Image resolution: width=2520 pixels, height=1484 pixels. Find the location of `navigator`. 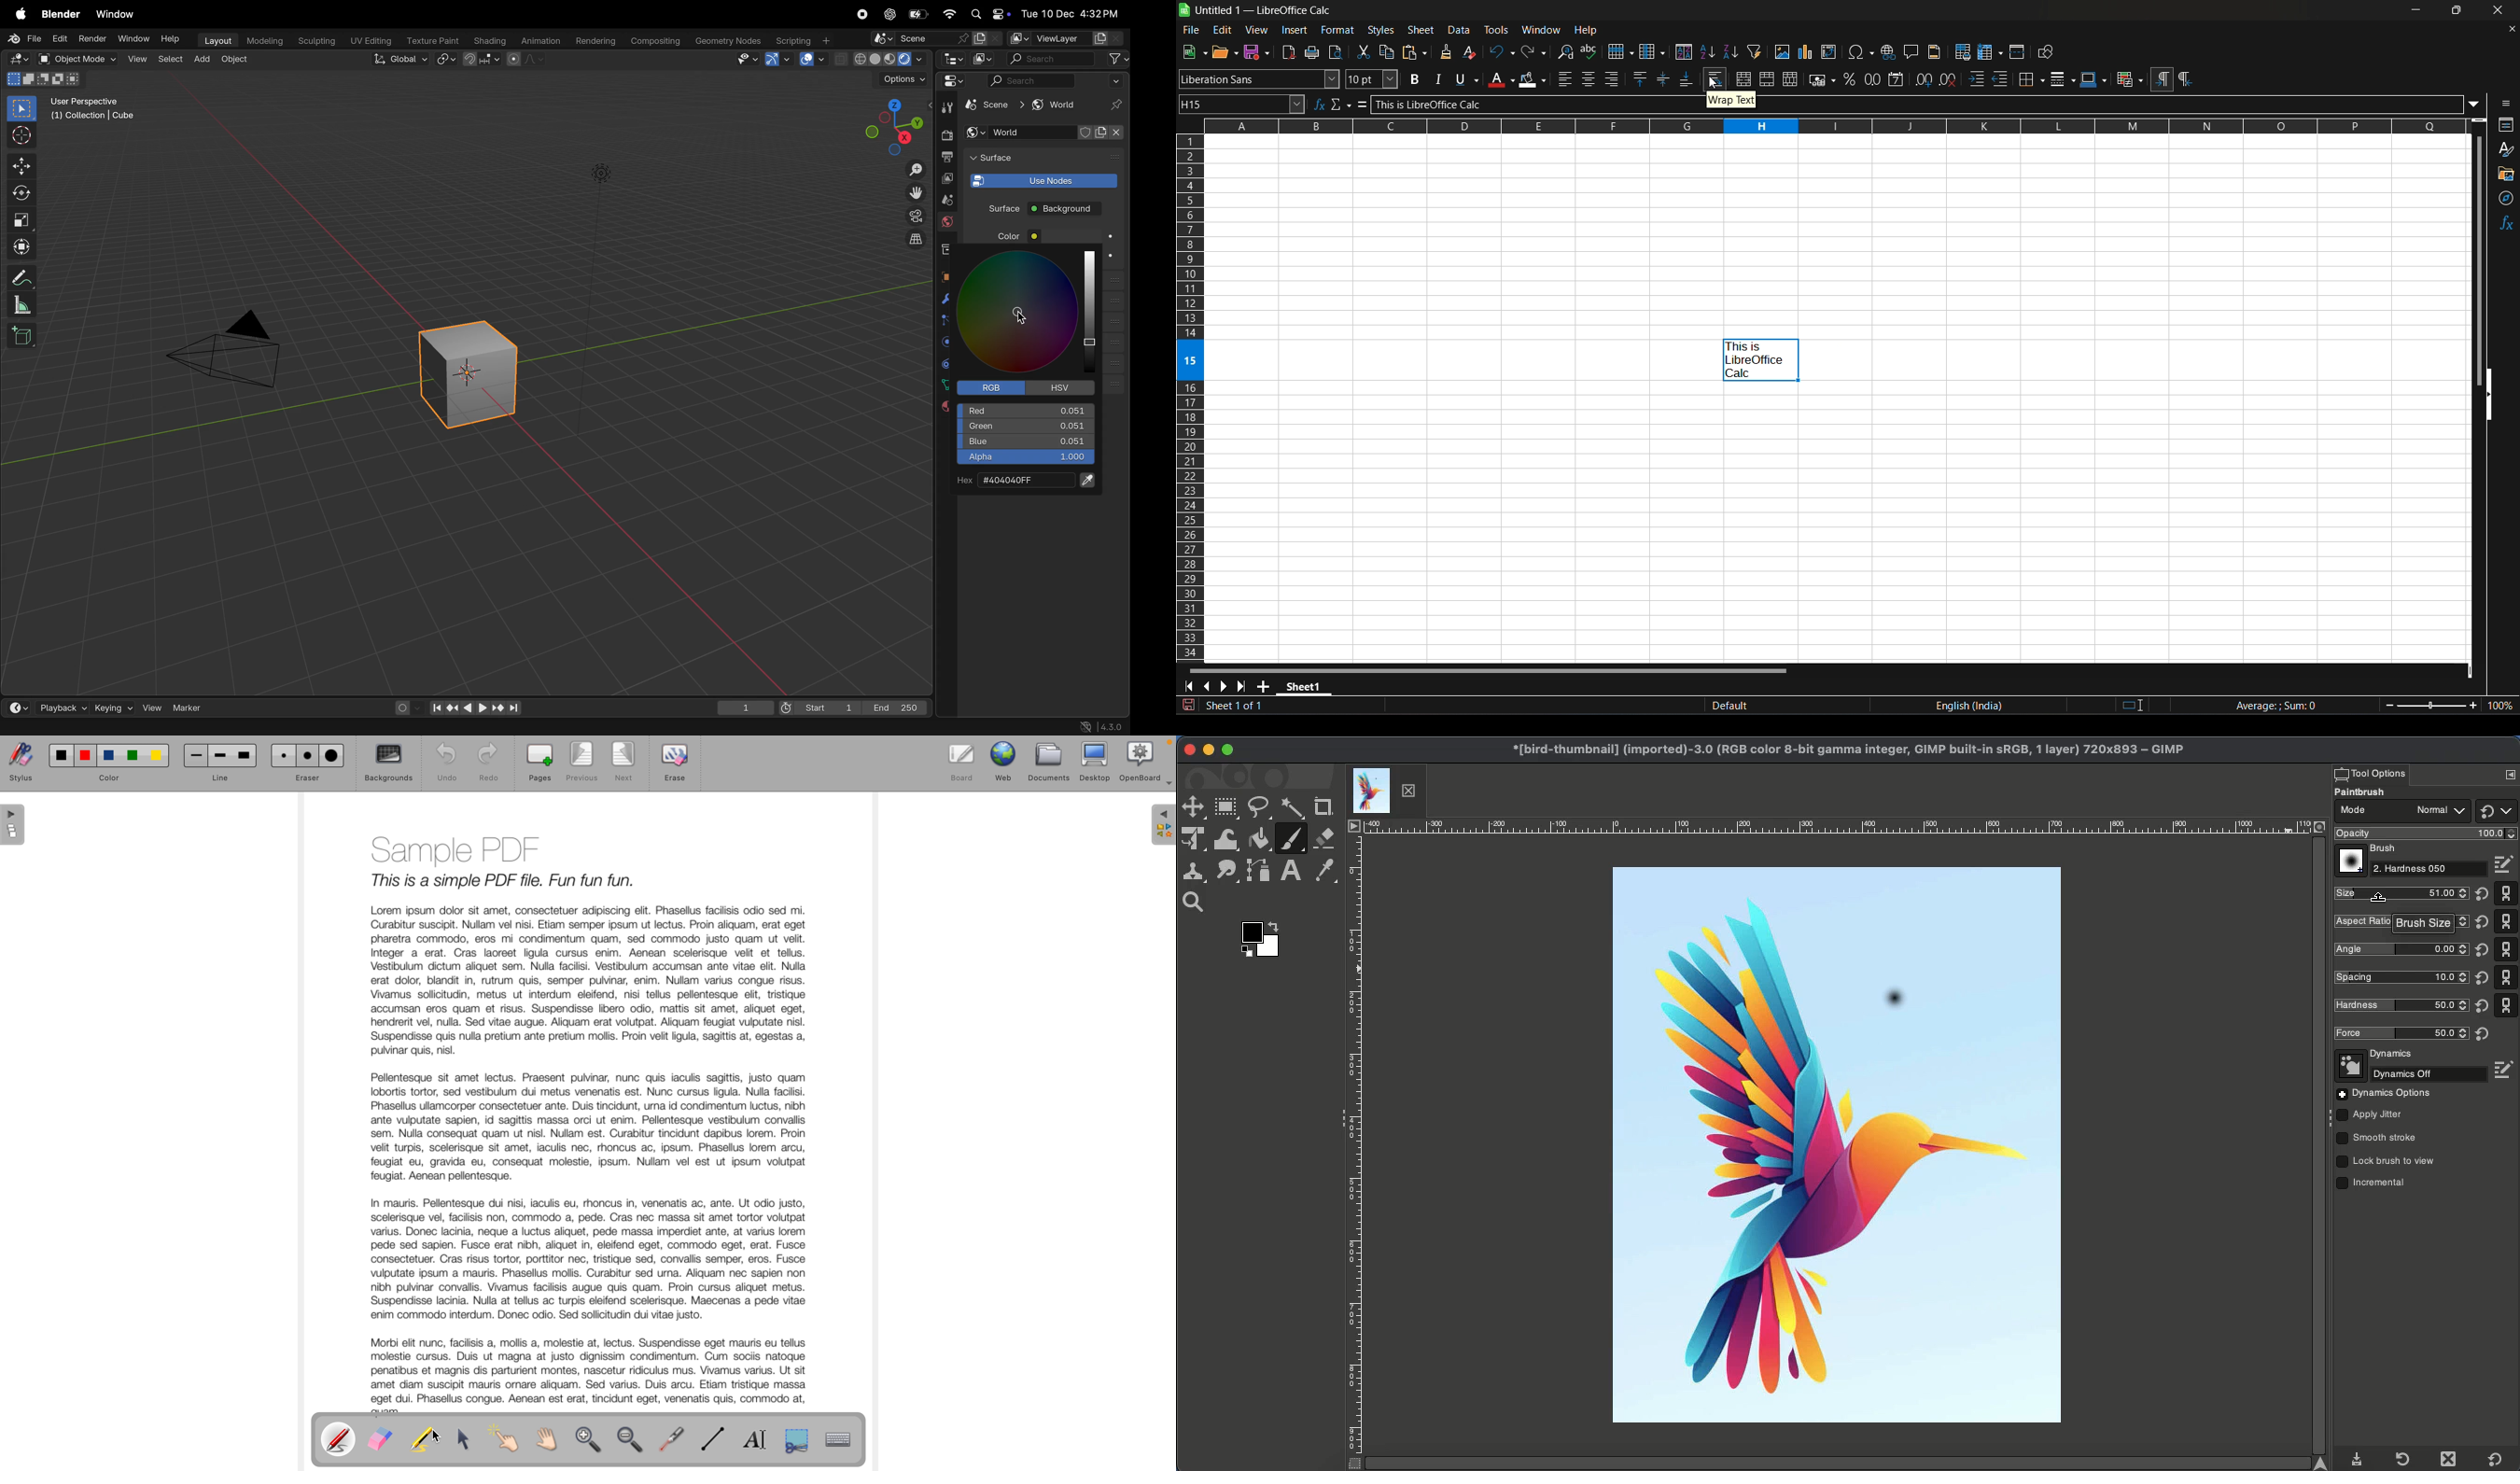

navigator is located at coordinates (2504, 200).